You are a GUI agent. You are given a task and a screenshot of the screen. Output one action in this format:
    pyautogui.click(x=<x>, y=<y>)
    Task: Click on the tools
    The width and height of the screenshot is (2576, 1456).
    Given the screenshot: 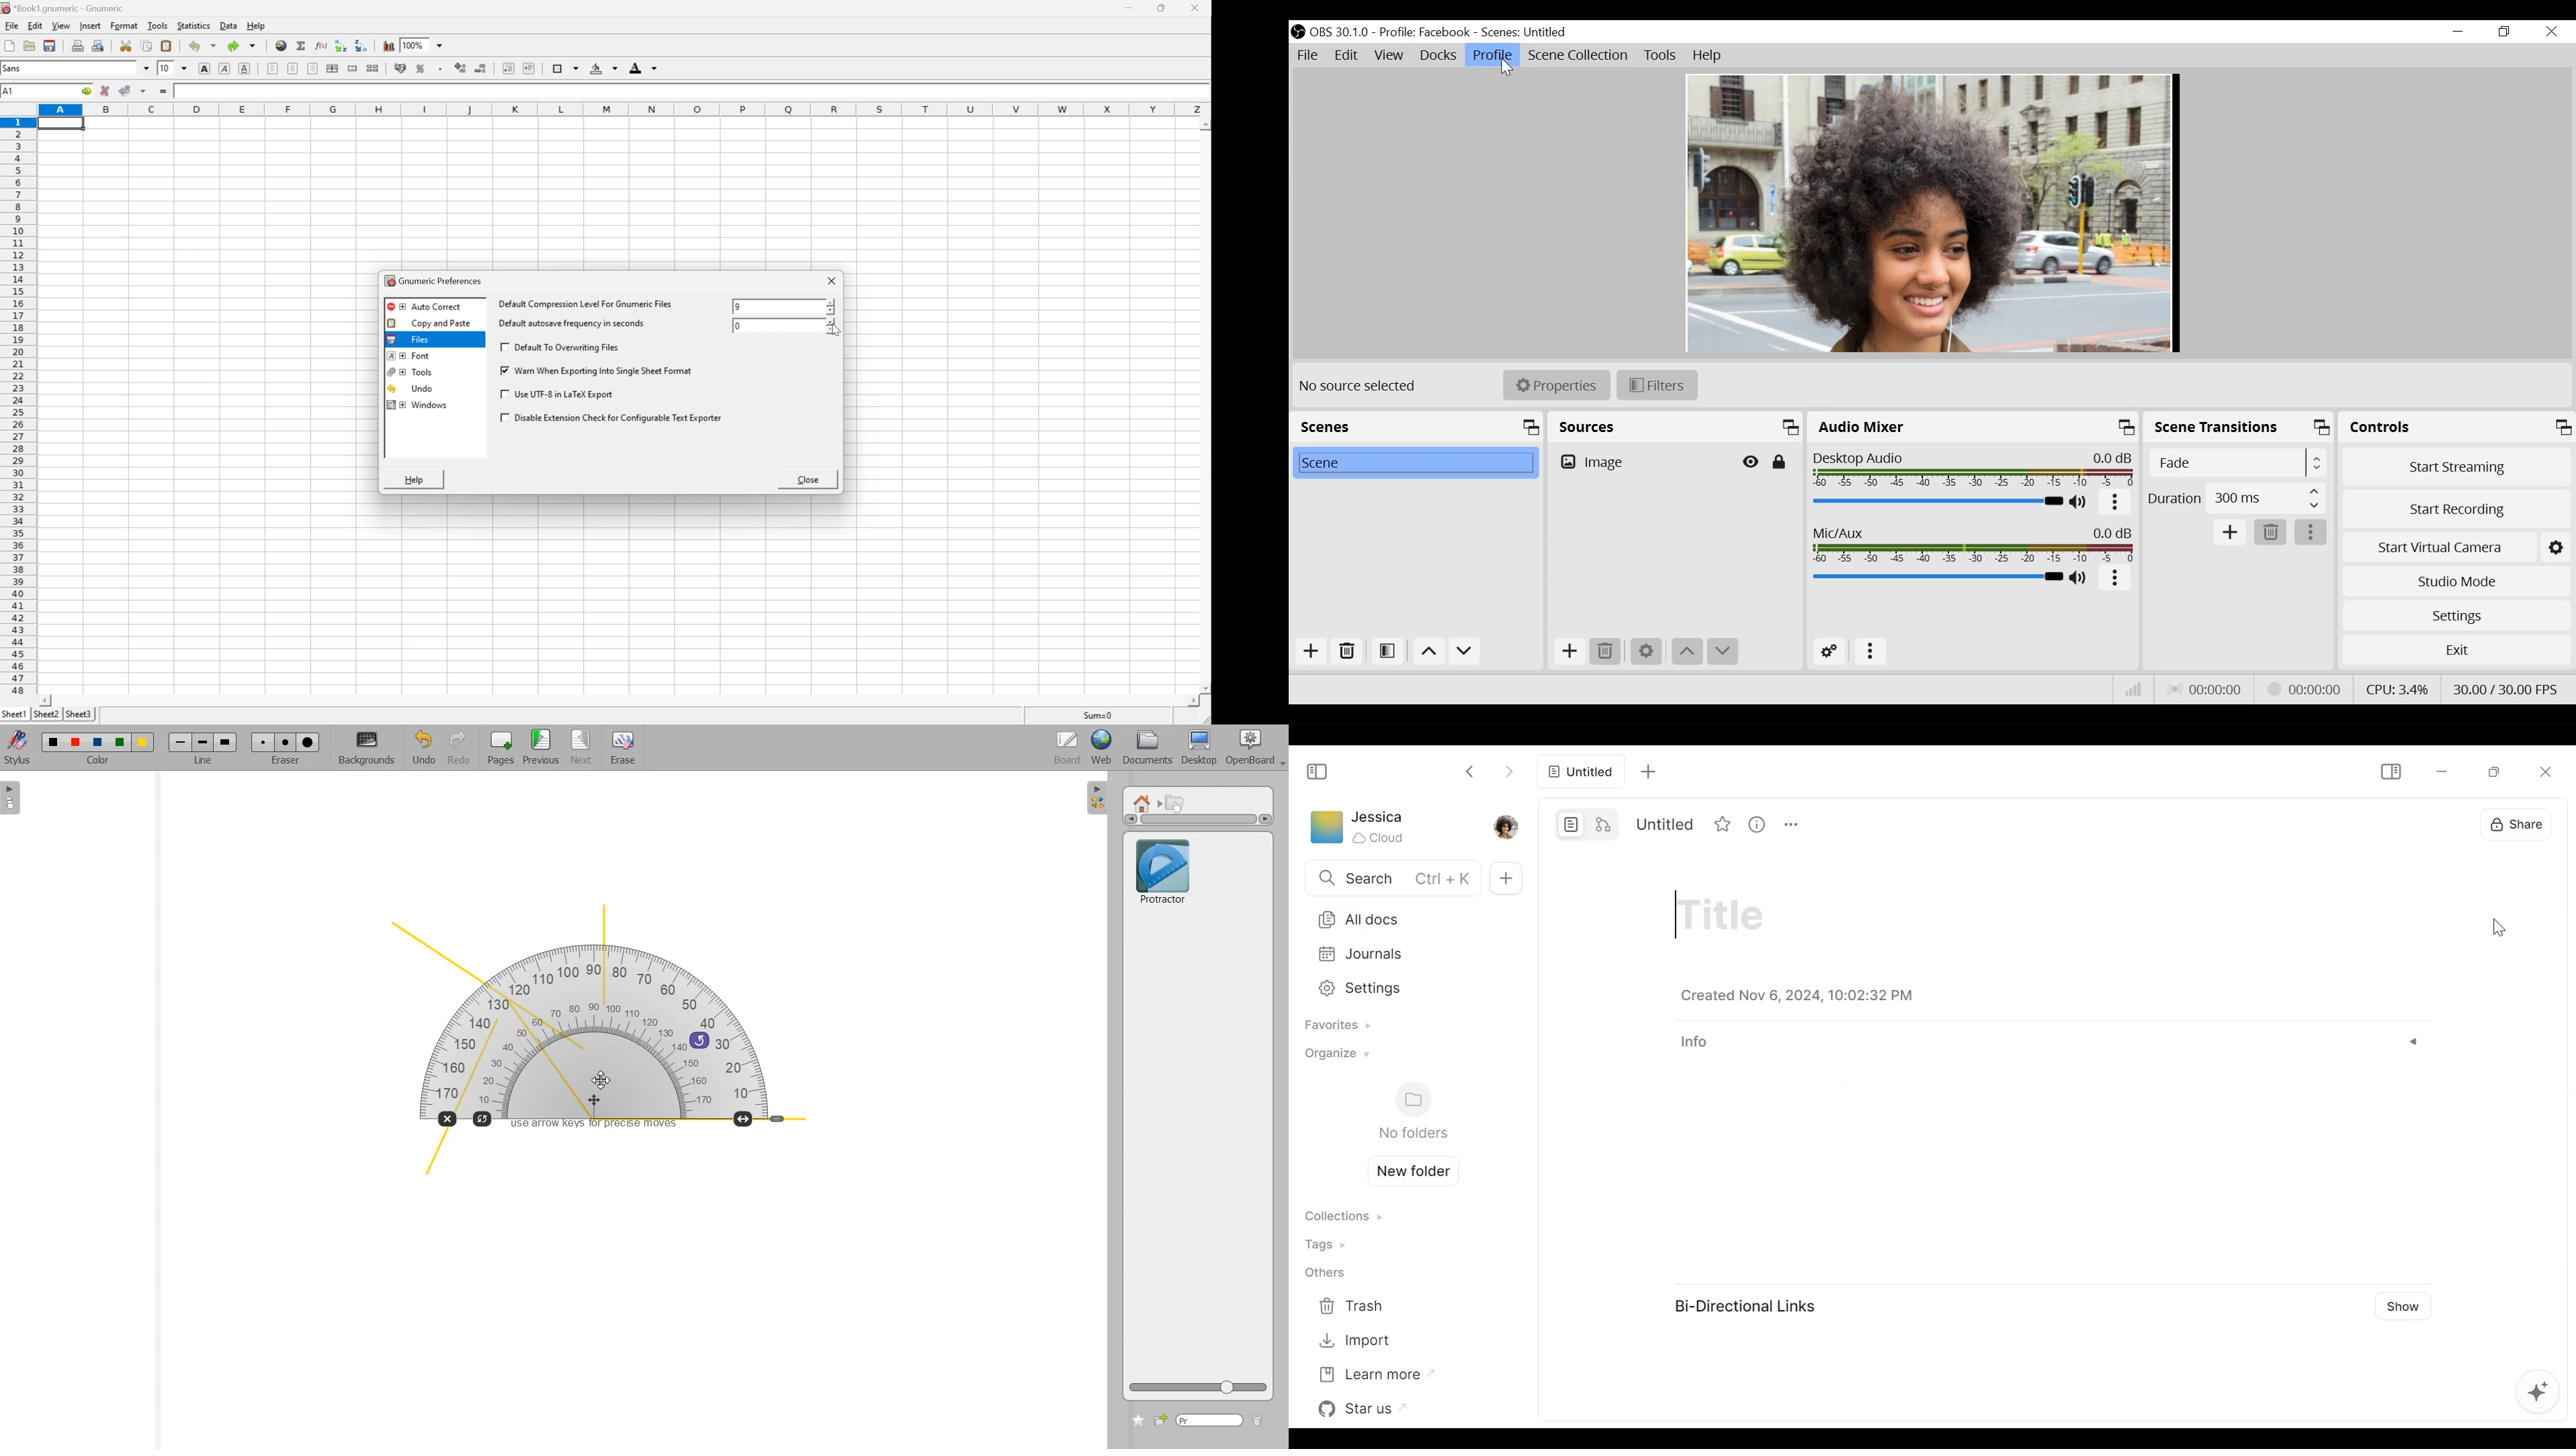 What is the action you would take?
    pyautogui.click(x=156, y=27)
    